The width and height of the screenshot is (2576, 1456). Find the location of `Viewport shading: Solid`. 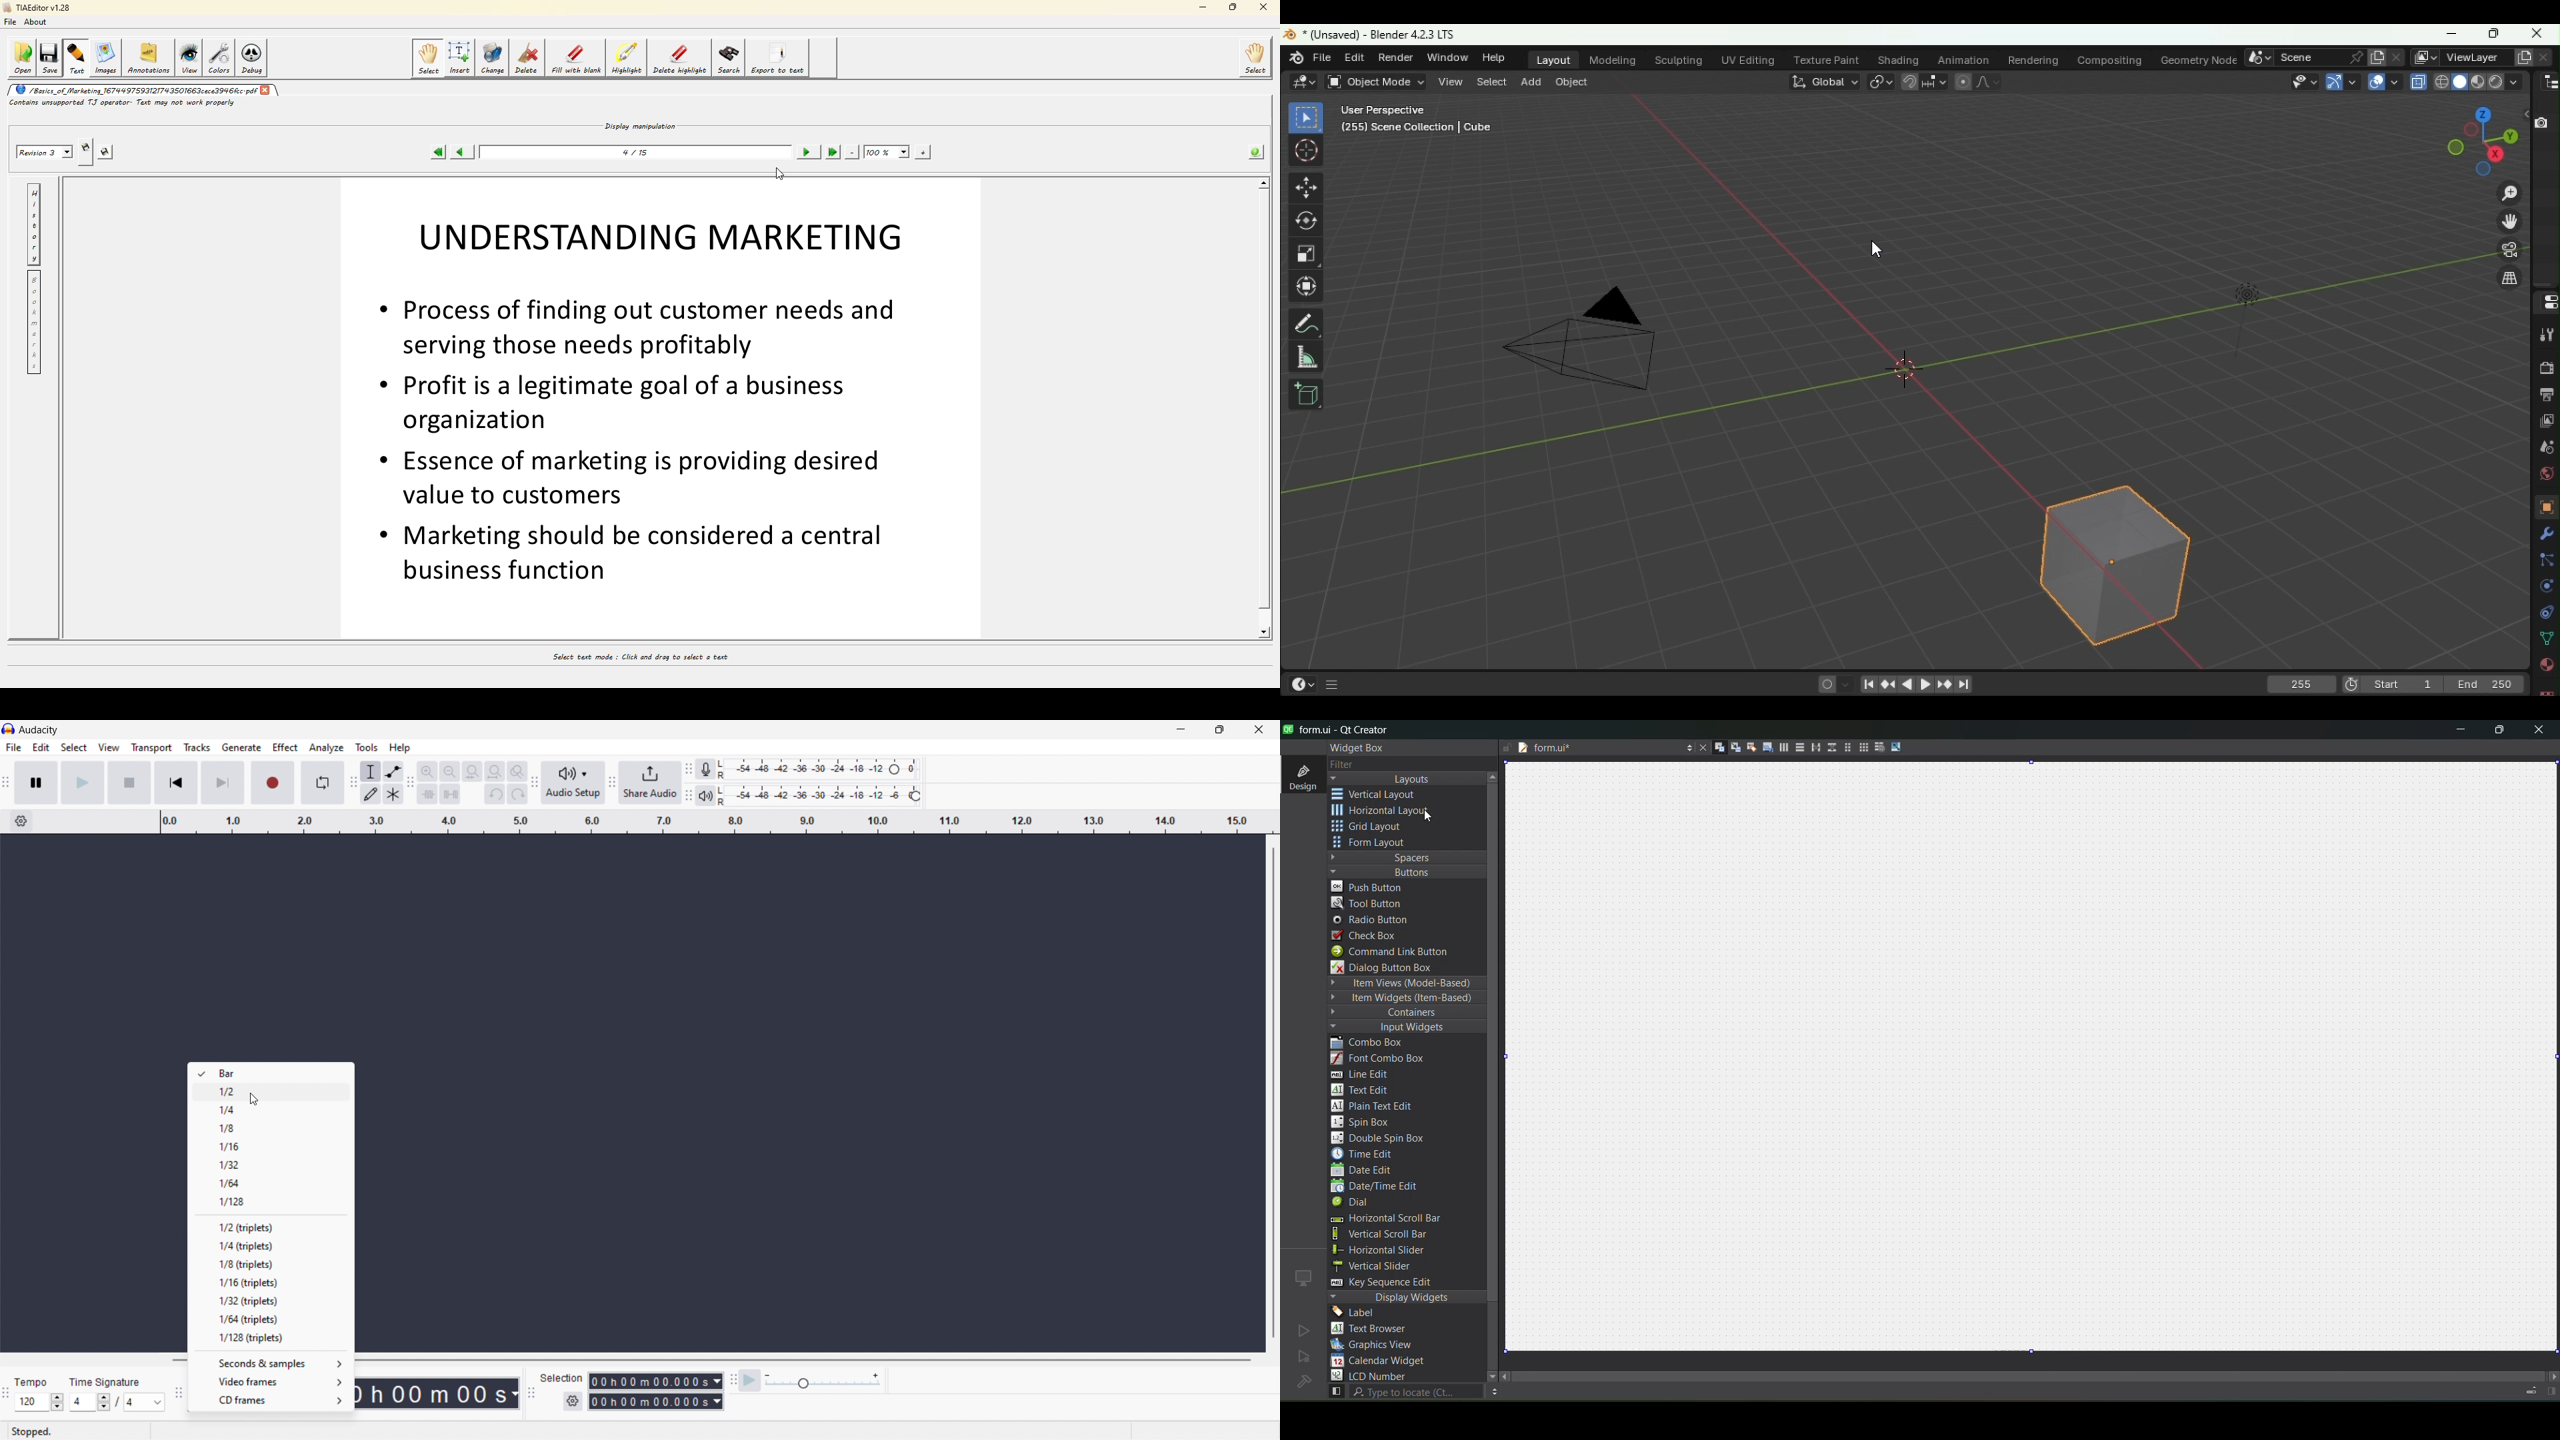

Viewport shading: Solid is located at coordinates (2458, 82).